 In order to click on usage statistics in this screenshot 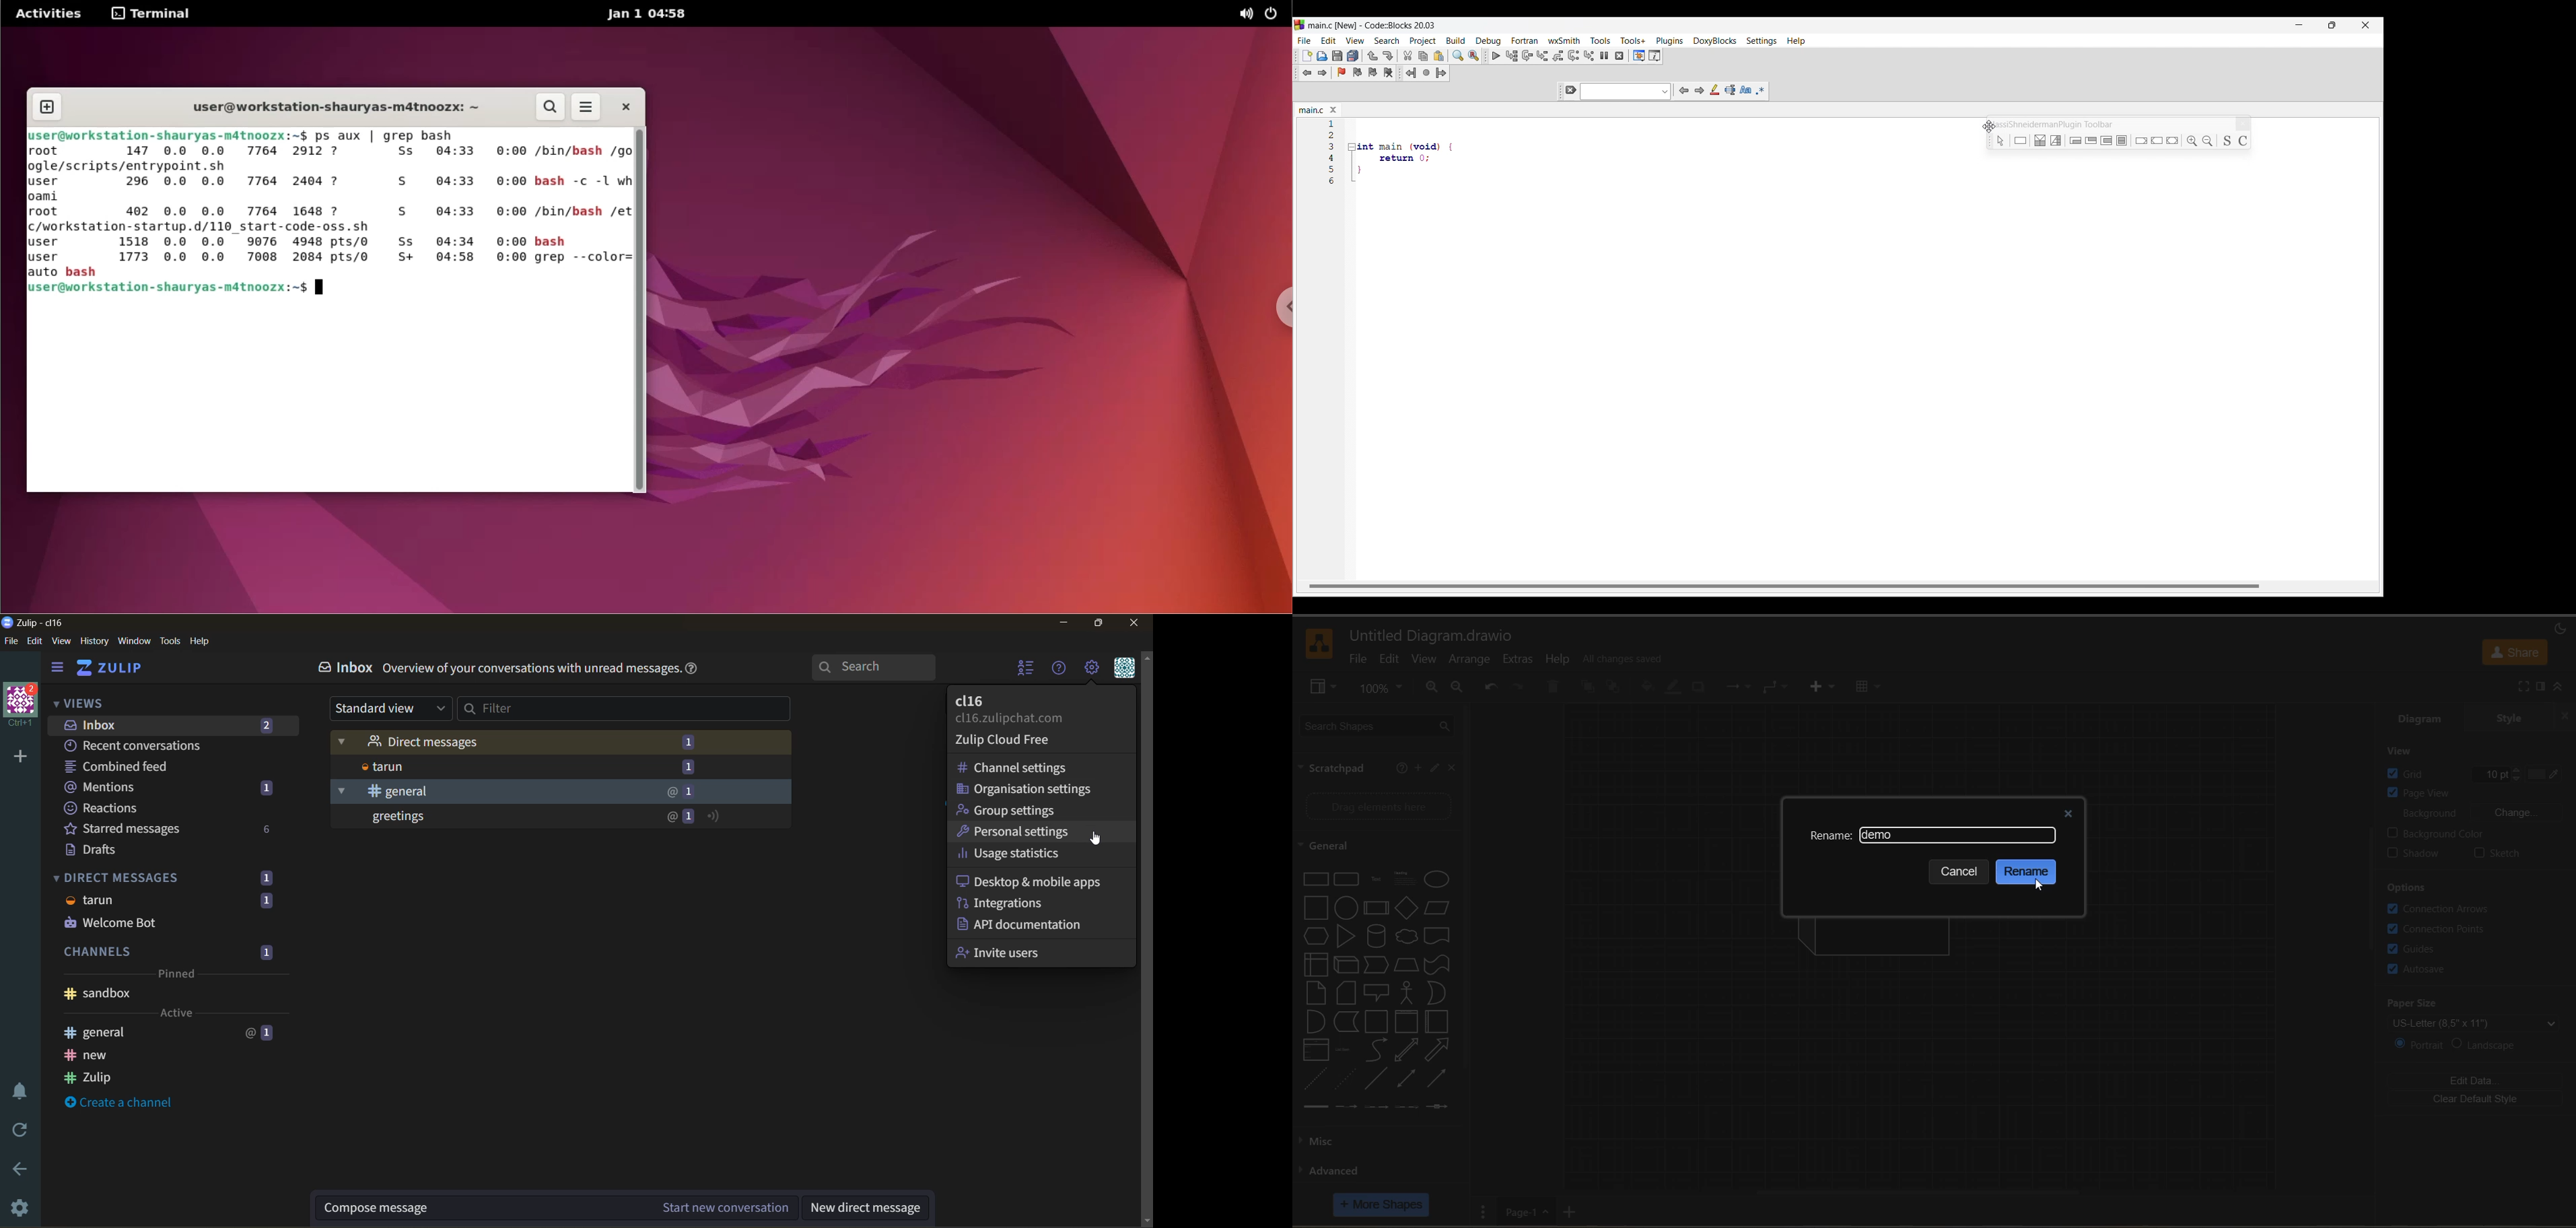, I will do `click(1010, 853)`.